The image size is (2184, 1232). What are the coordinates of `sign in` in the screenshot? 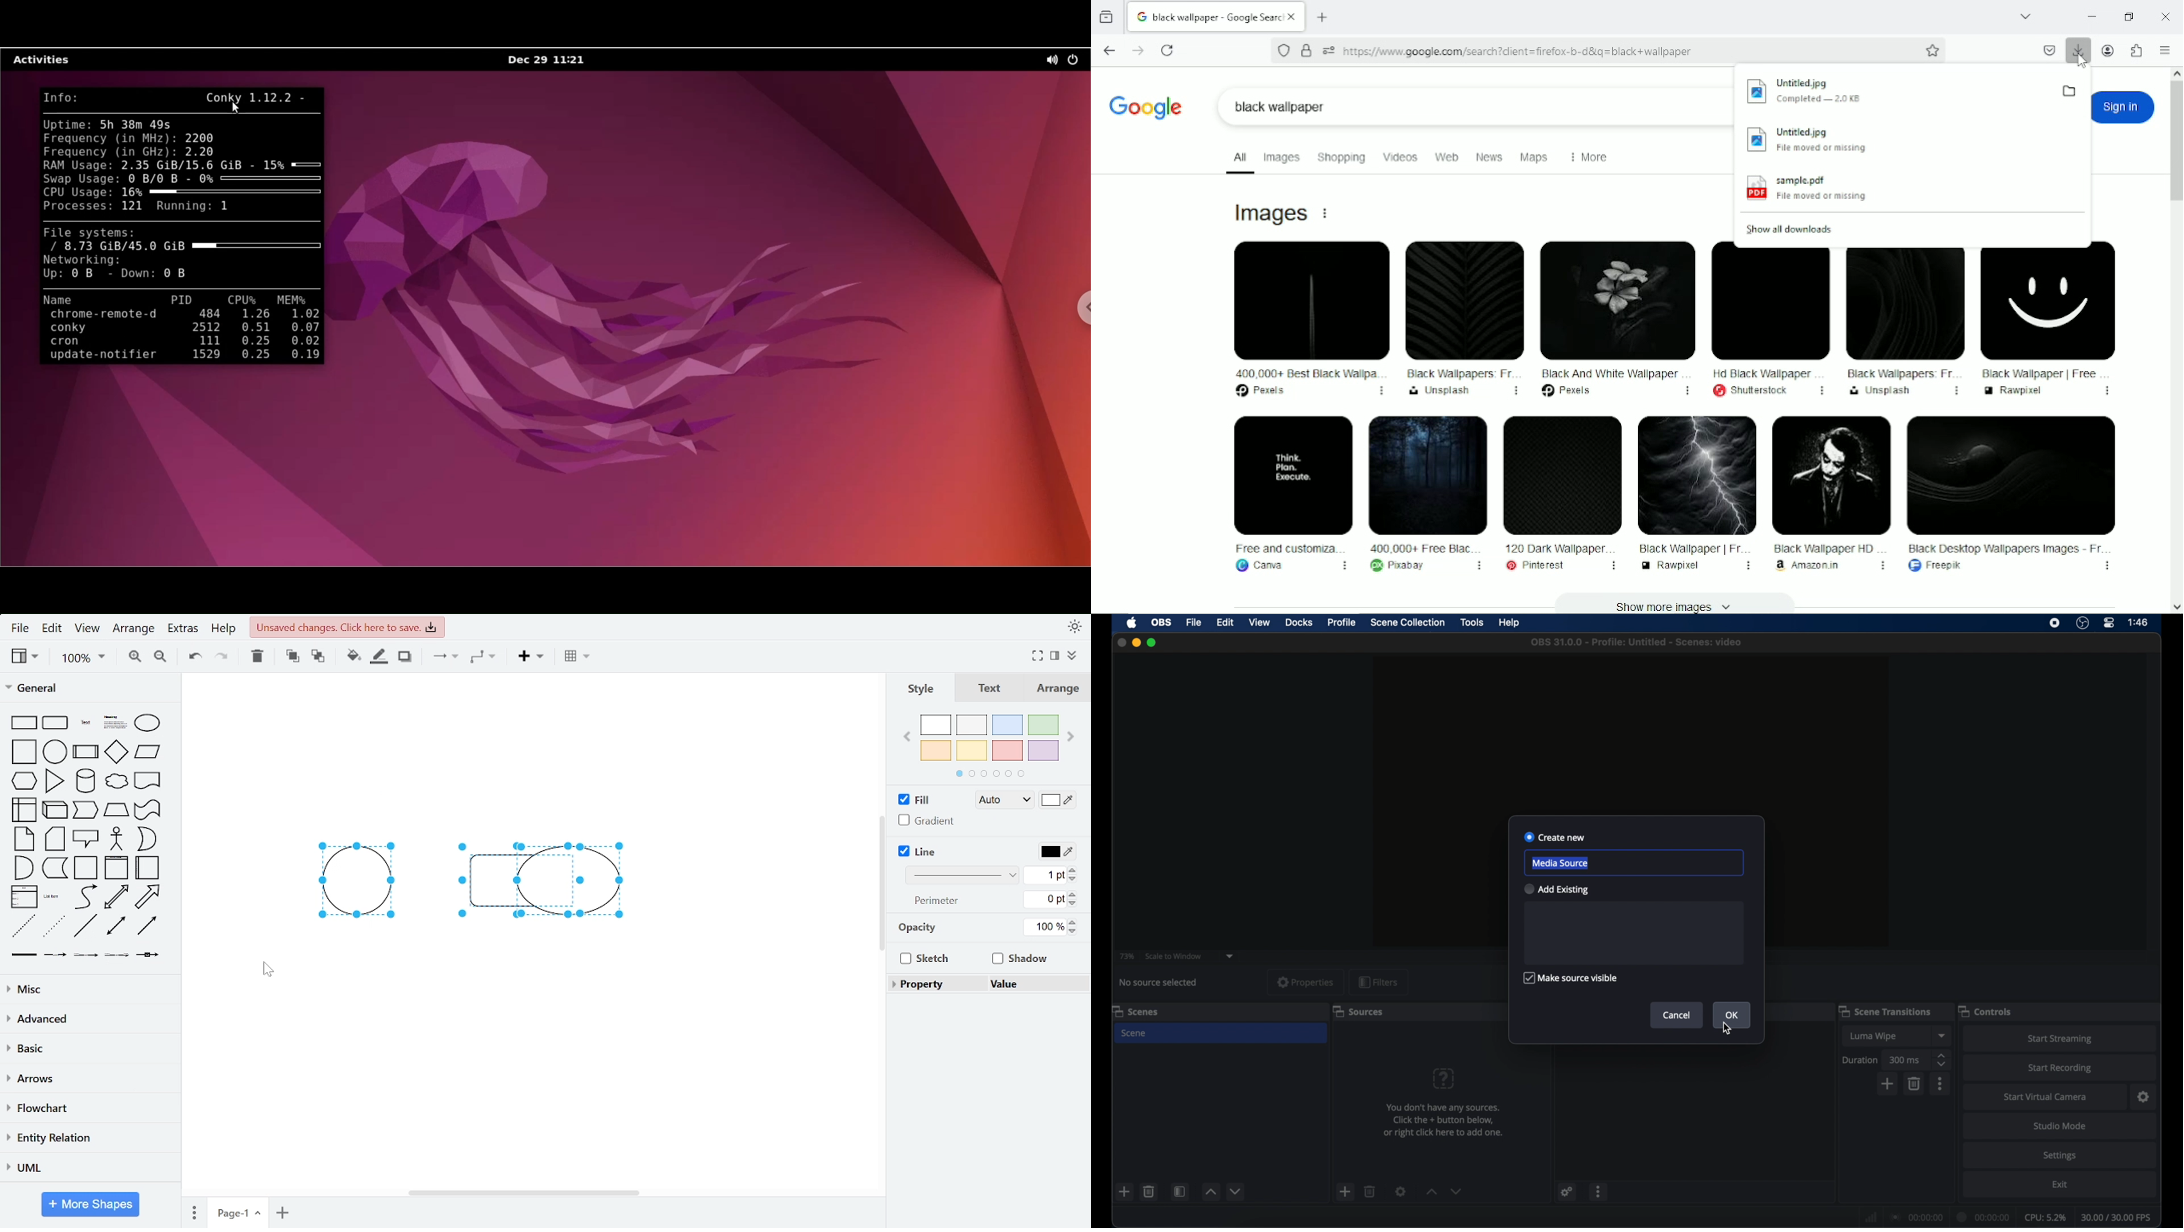 It's located at (2123, 108).